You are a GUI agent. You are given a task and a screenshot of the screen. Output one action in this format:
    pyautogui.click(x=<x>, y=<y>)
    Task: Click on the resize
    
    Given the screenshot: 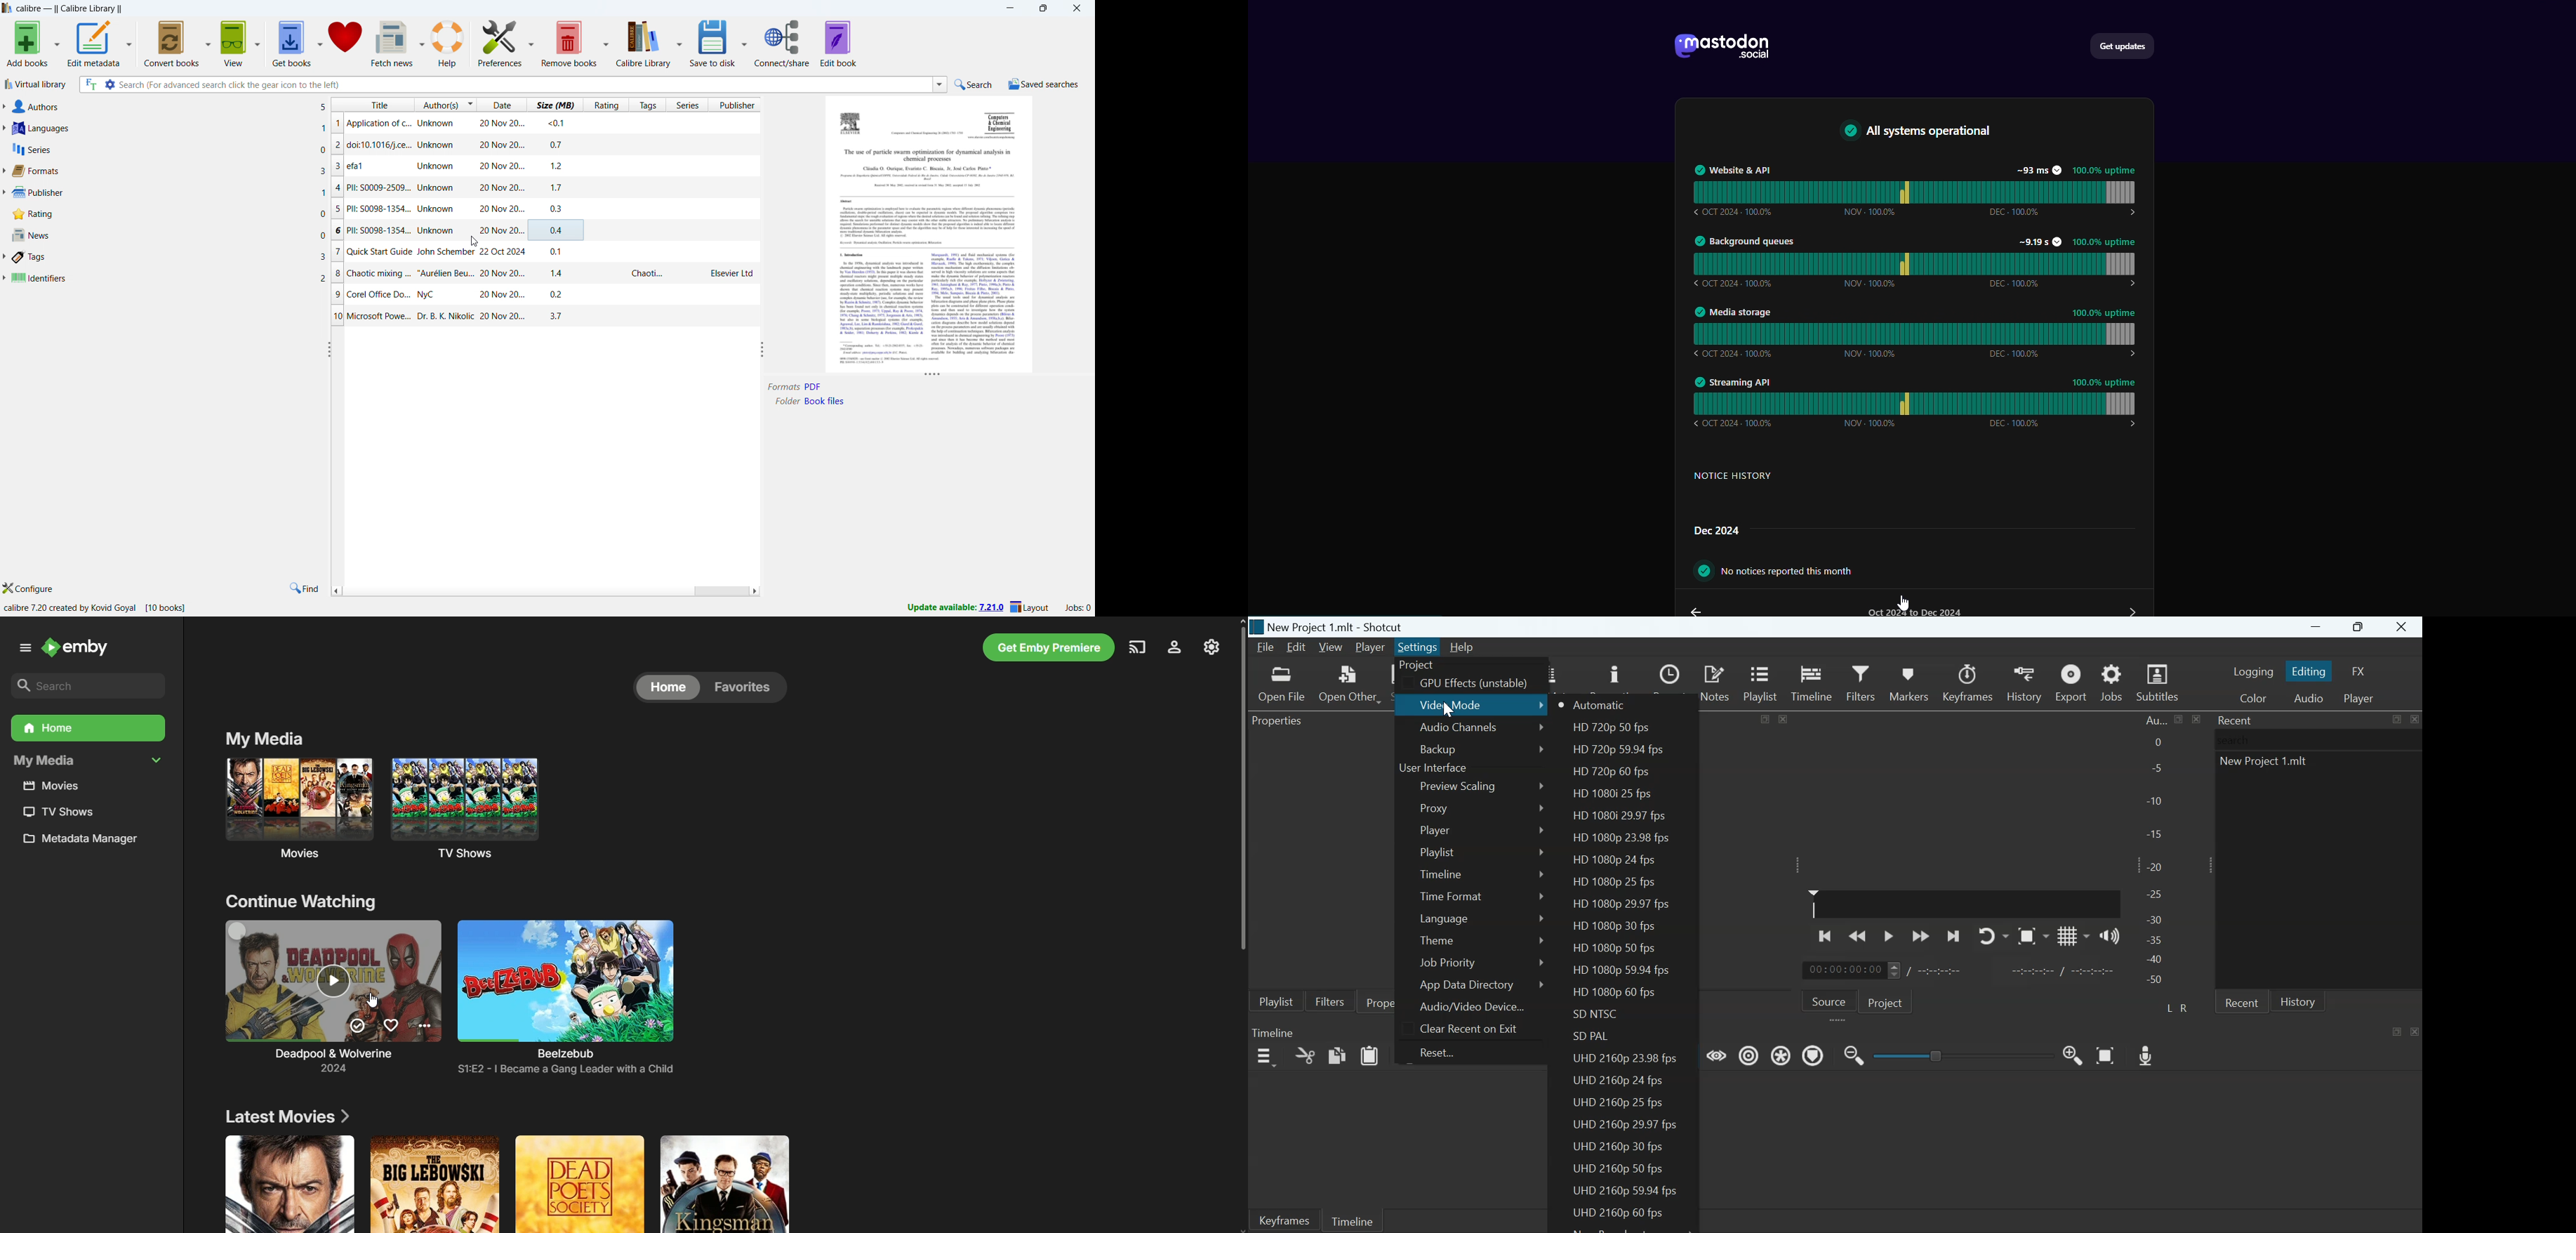 What is the action you would take?
    pyautogui.click(x=932, y=376)
    